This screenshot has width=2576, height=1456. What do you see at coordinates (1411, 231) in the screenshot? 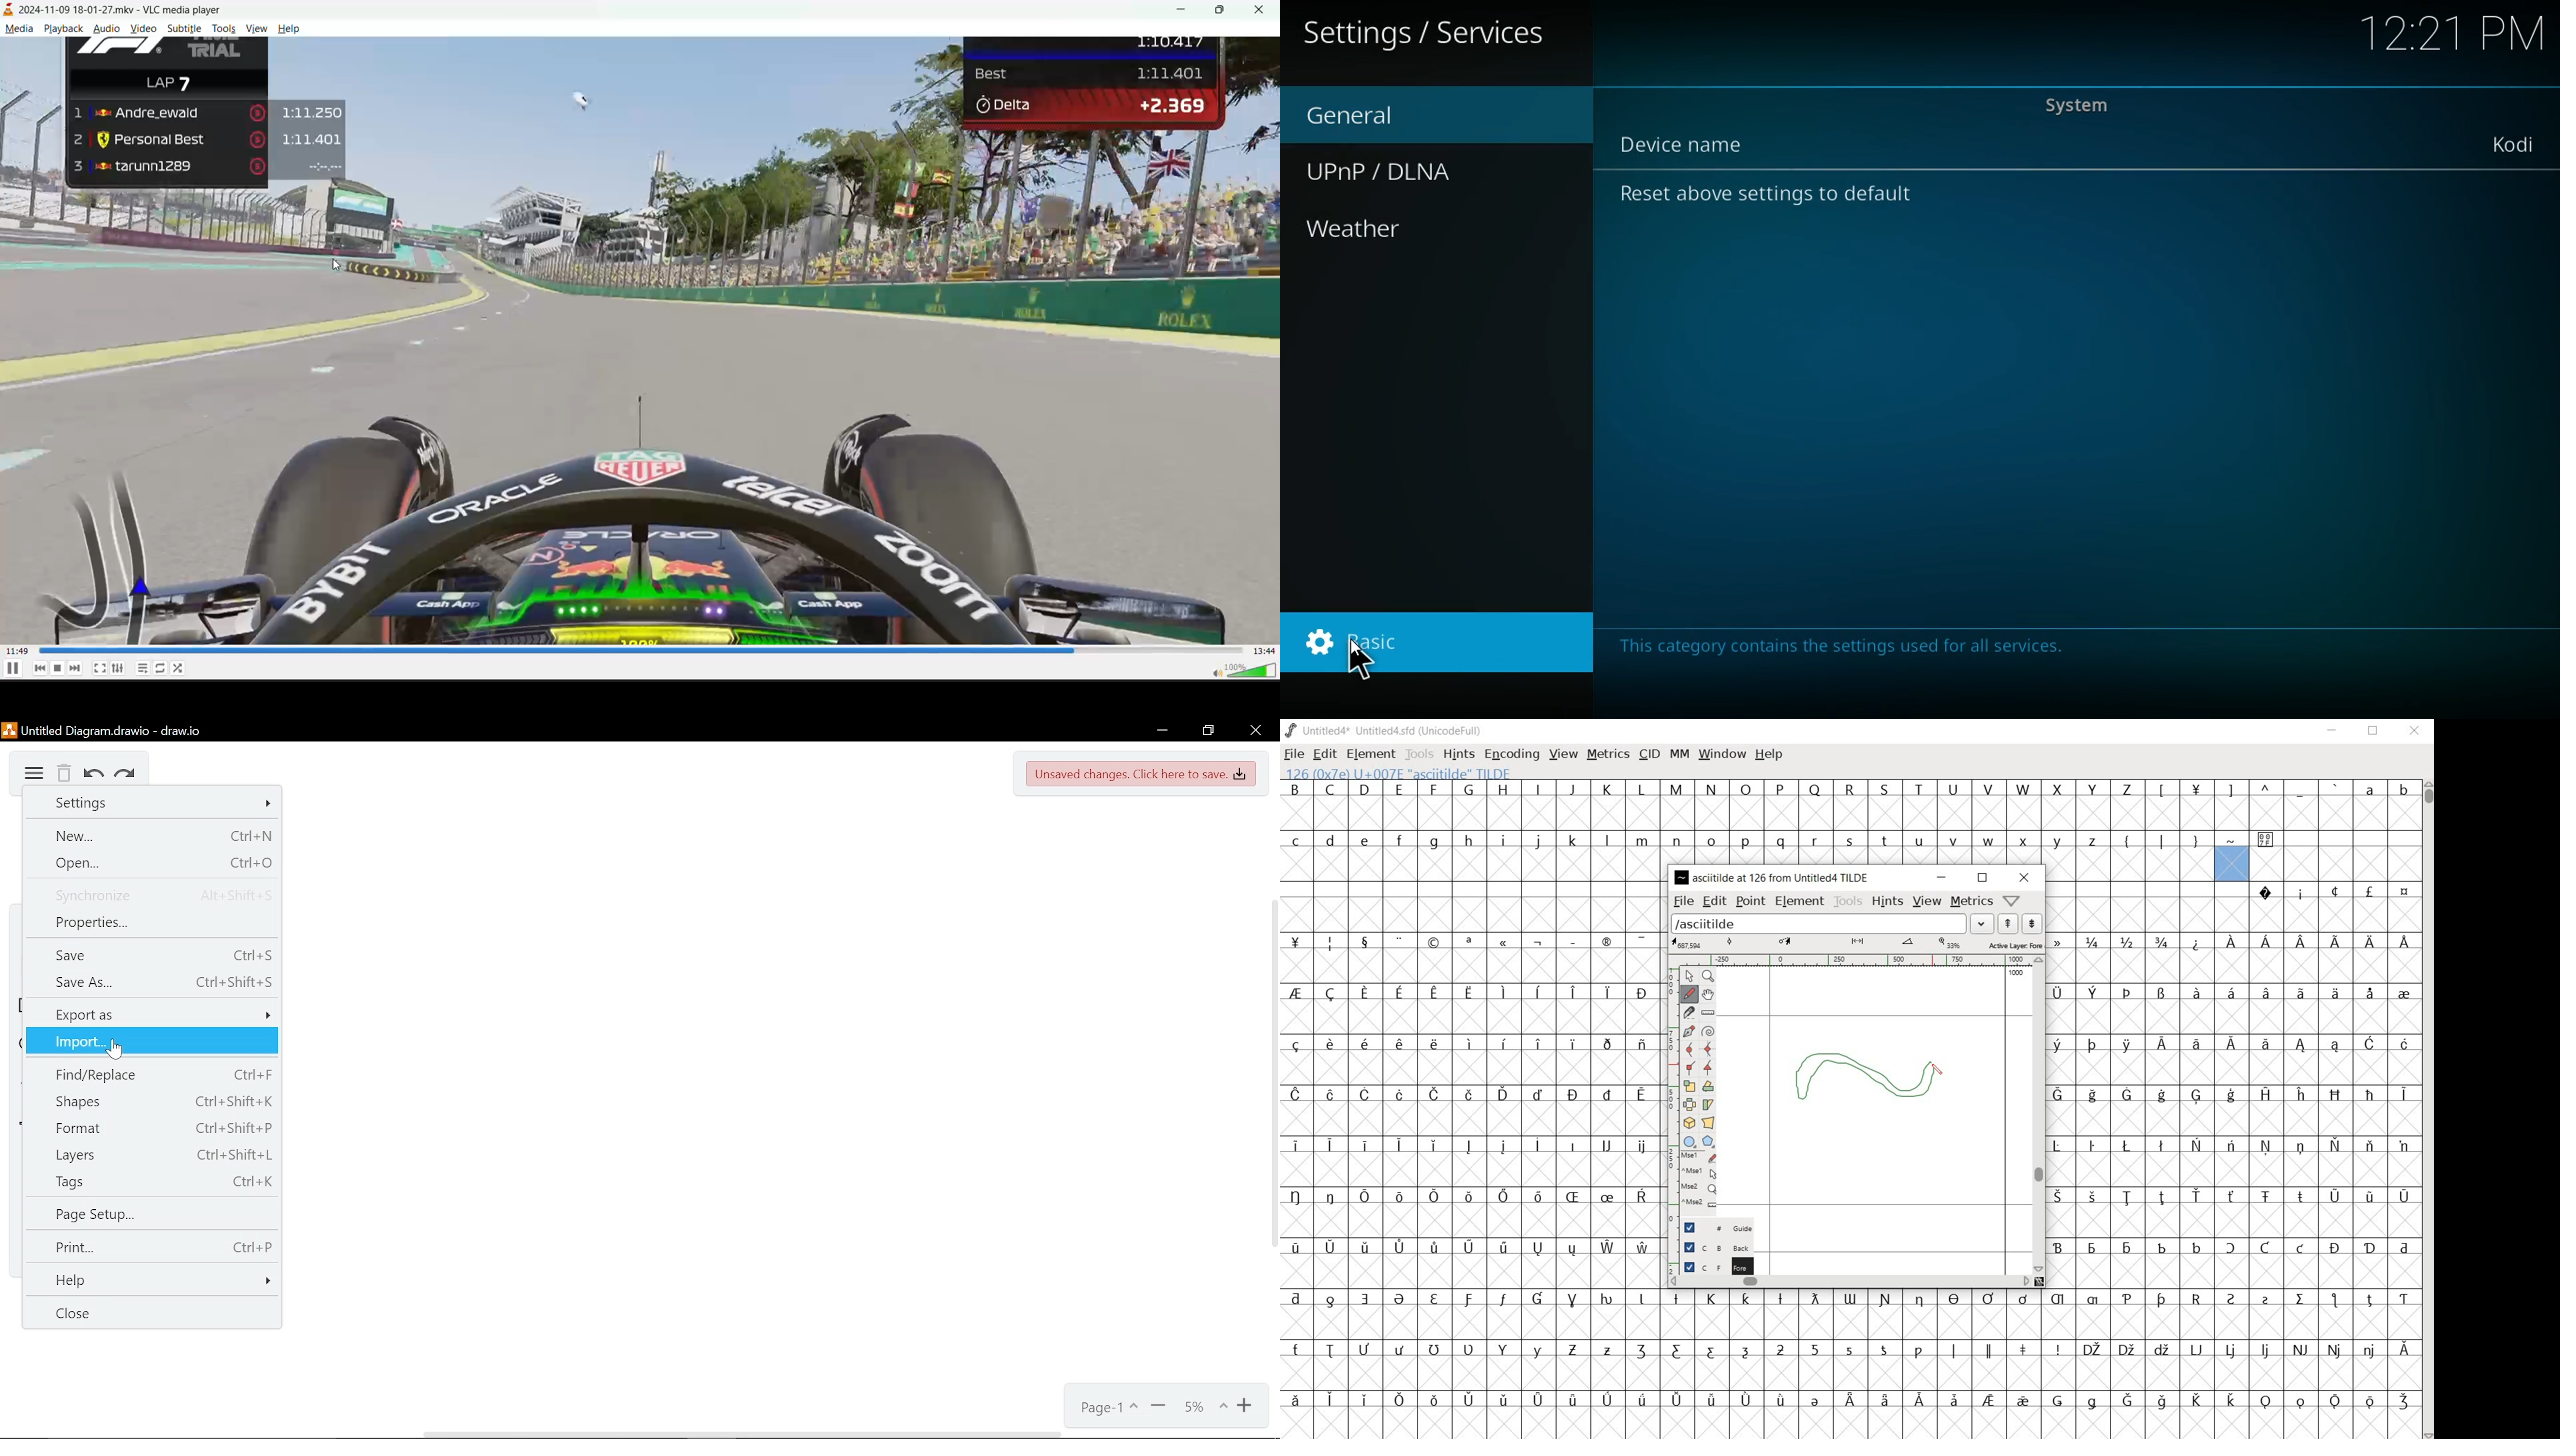
I see `weather` at bounding box center [1411, 231].